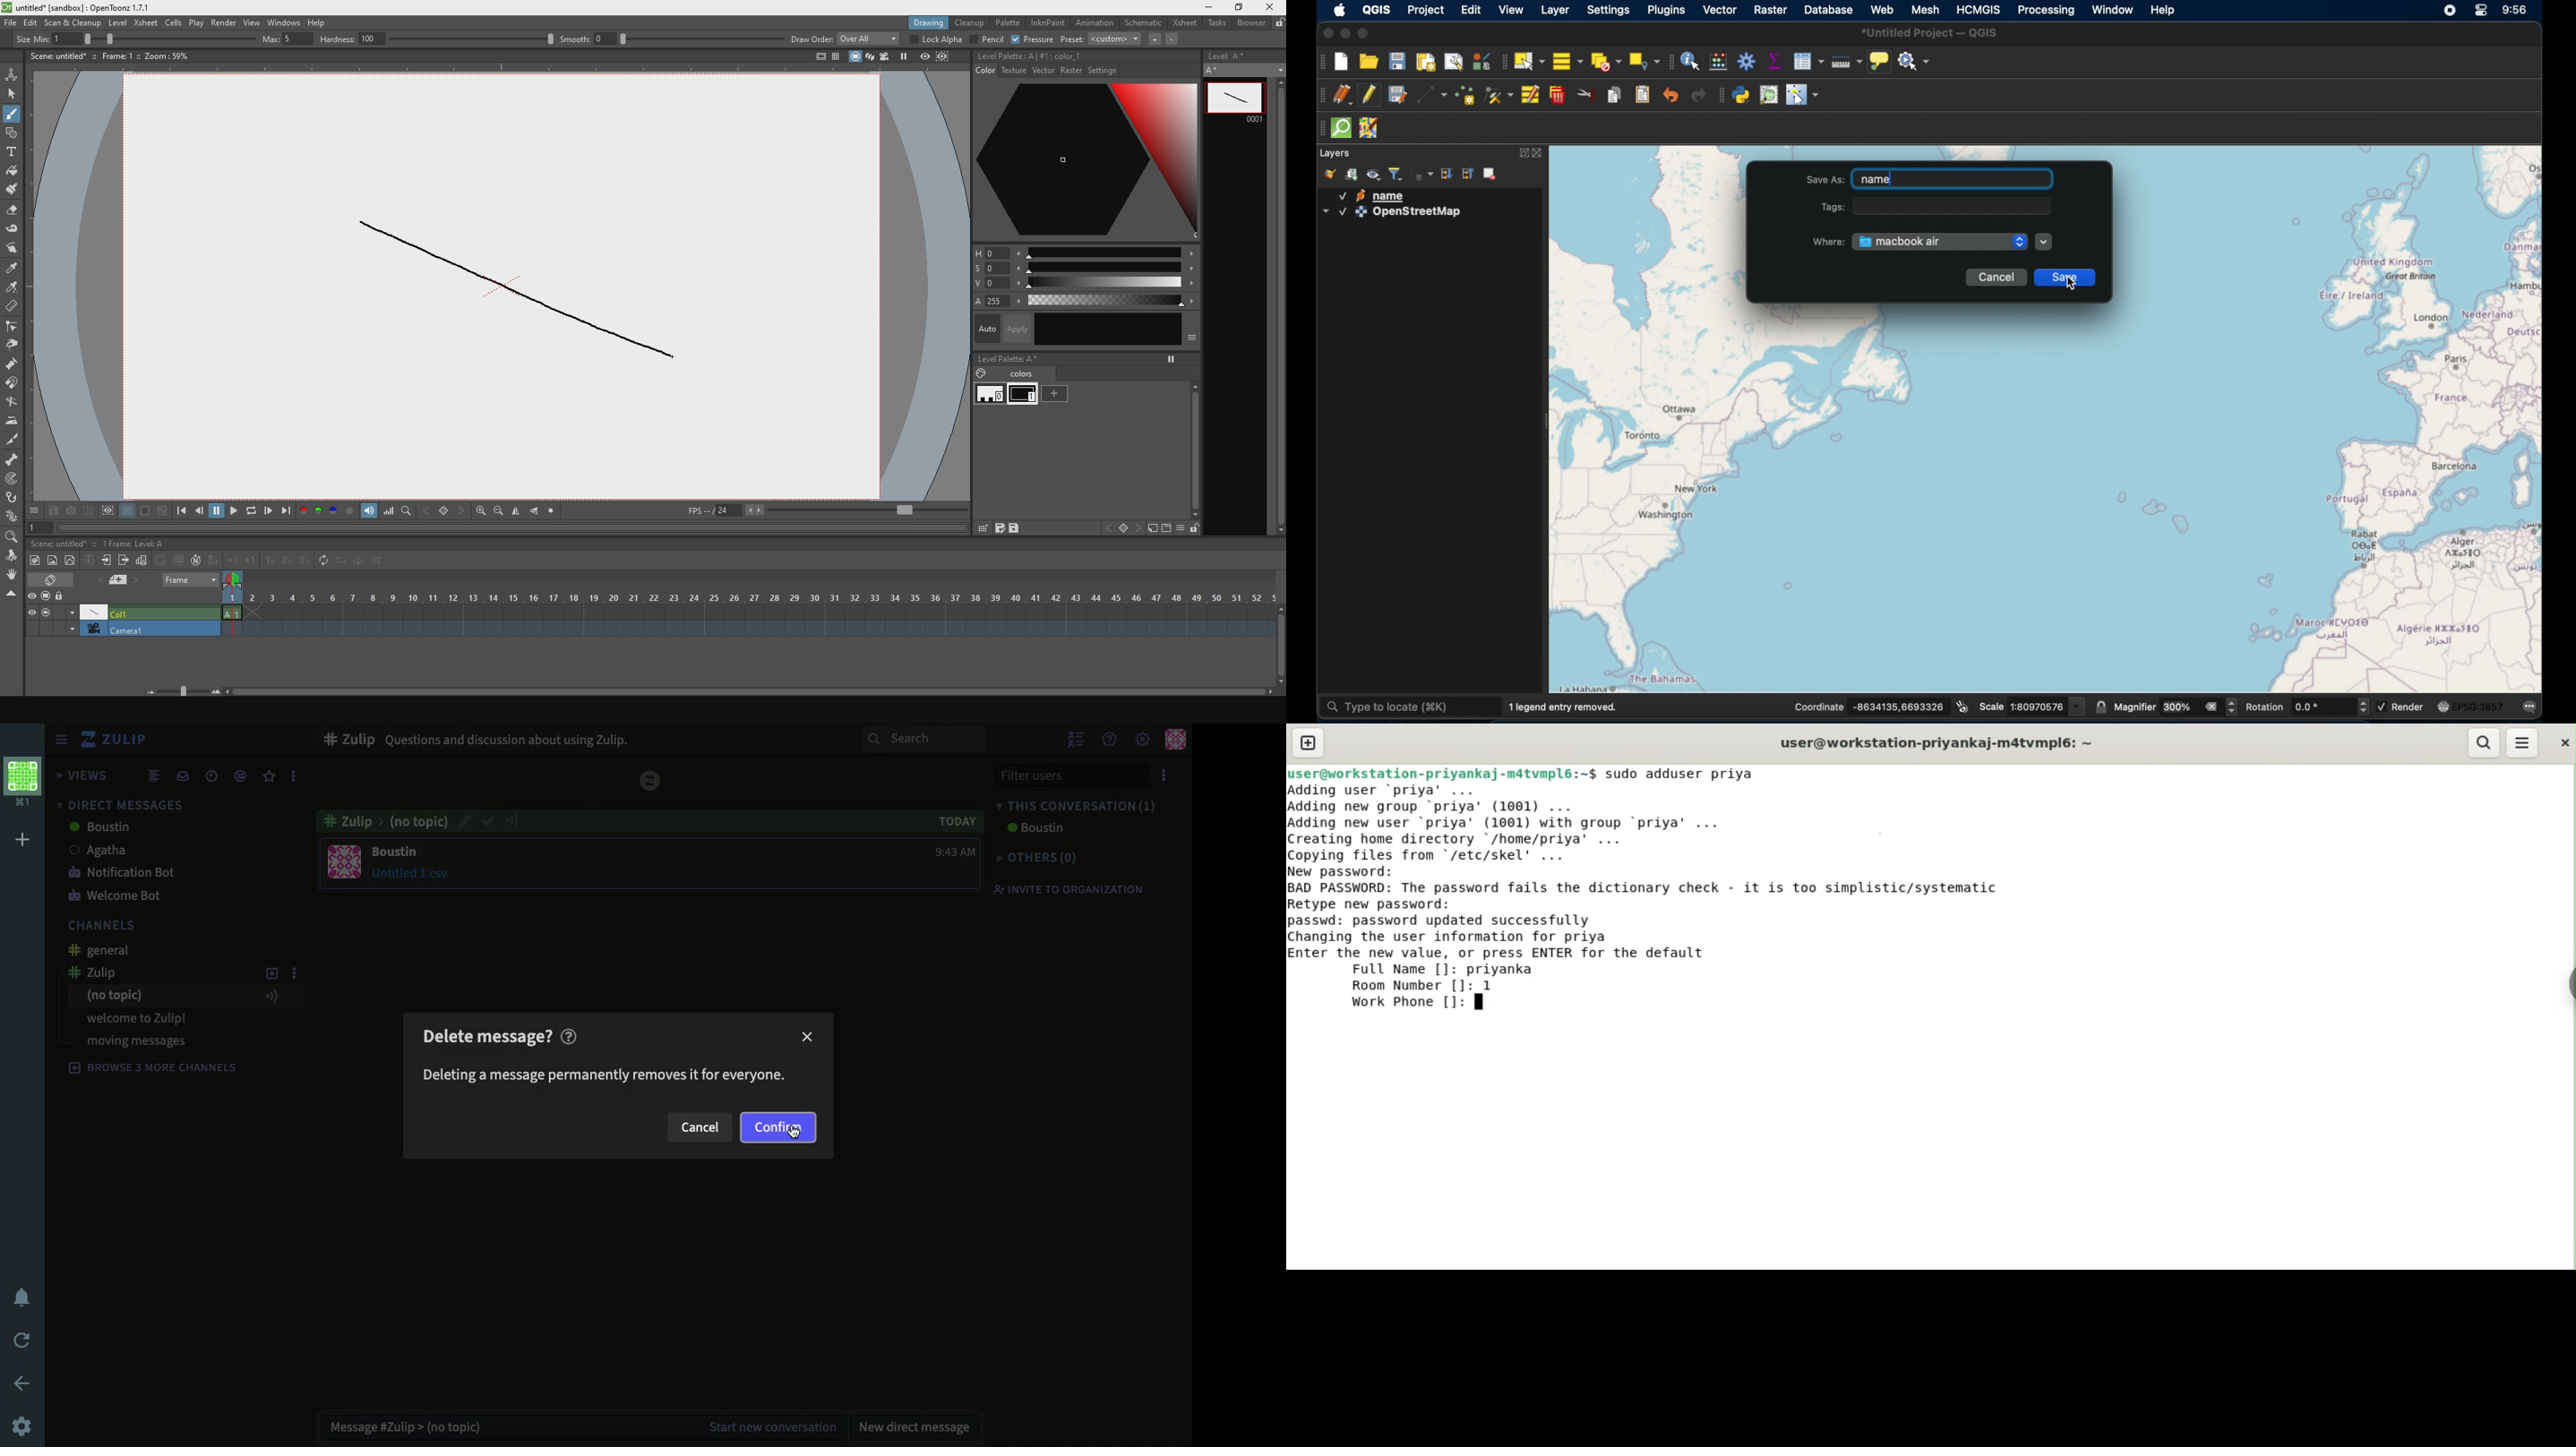  Describe the element at coordinates (91, 739) in the screenshot. I see `zulip logo` at that location.